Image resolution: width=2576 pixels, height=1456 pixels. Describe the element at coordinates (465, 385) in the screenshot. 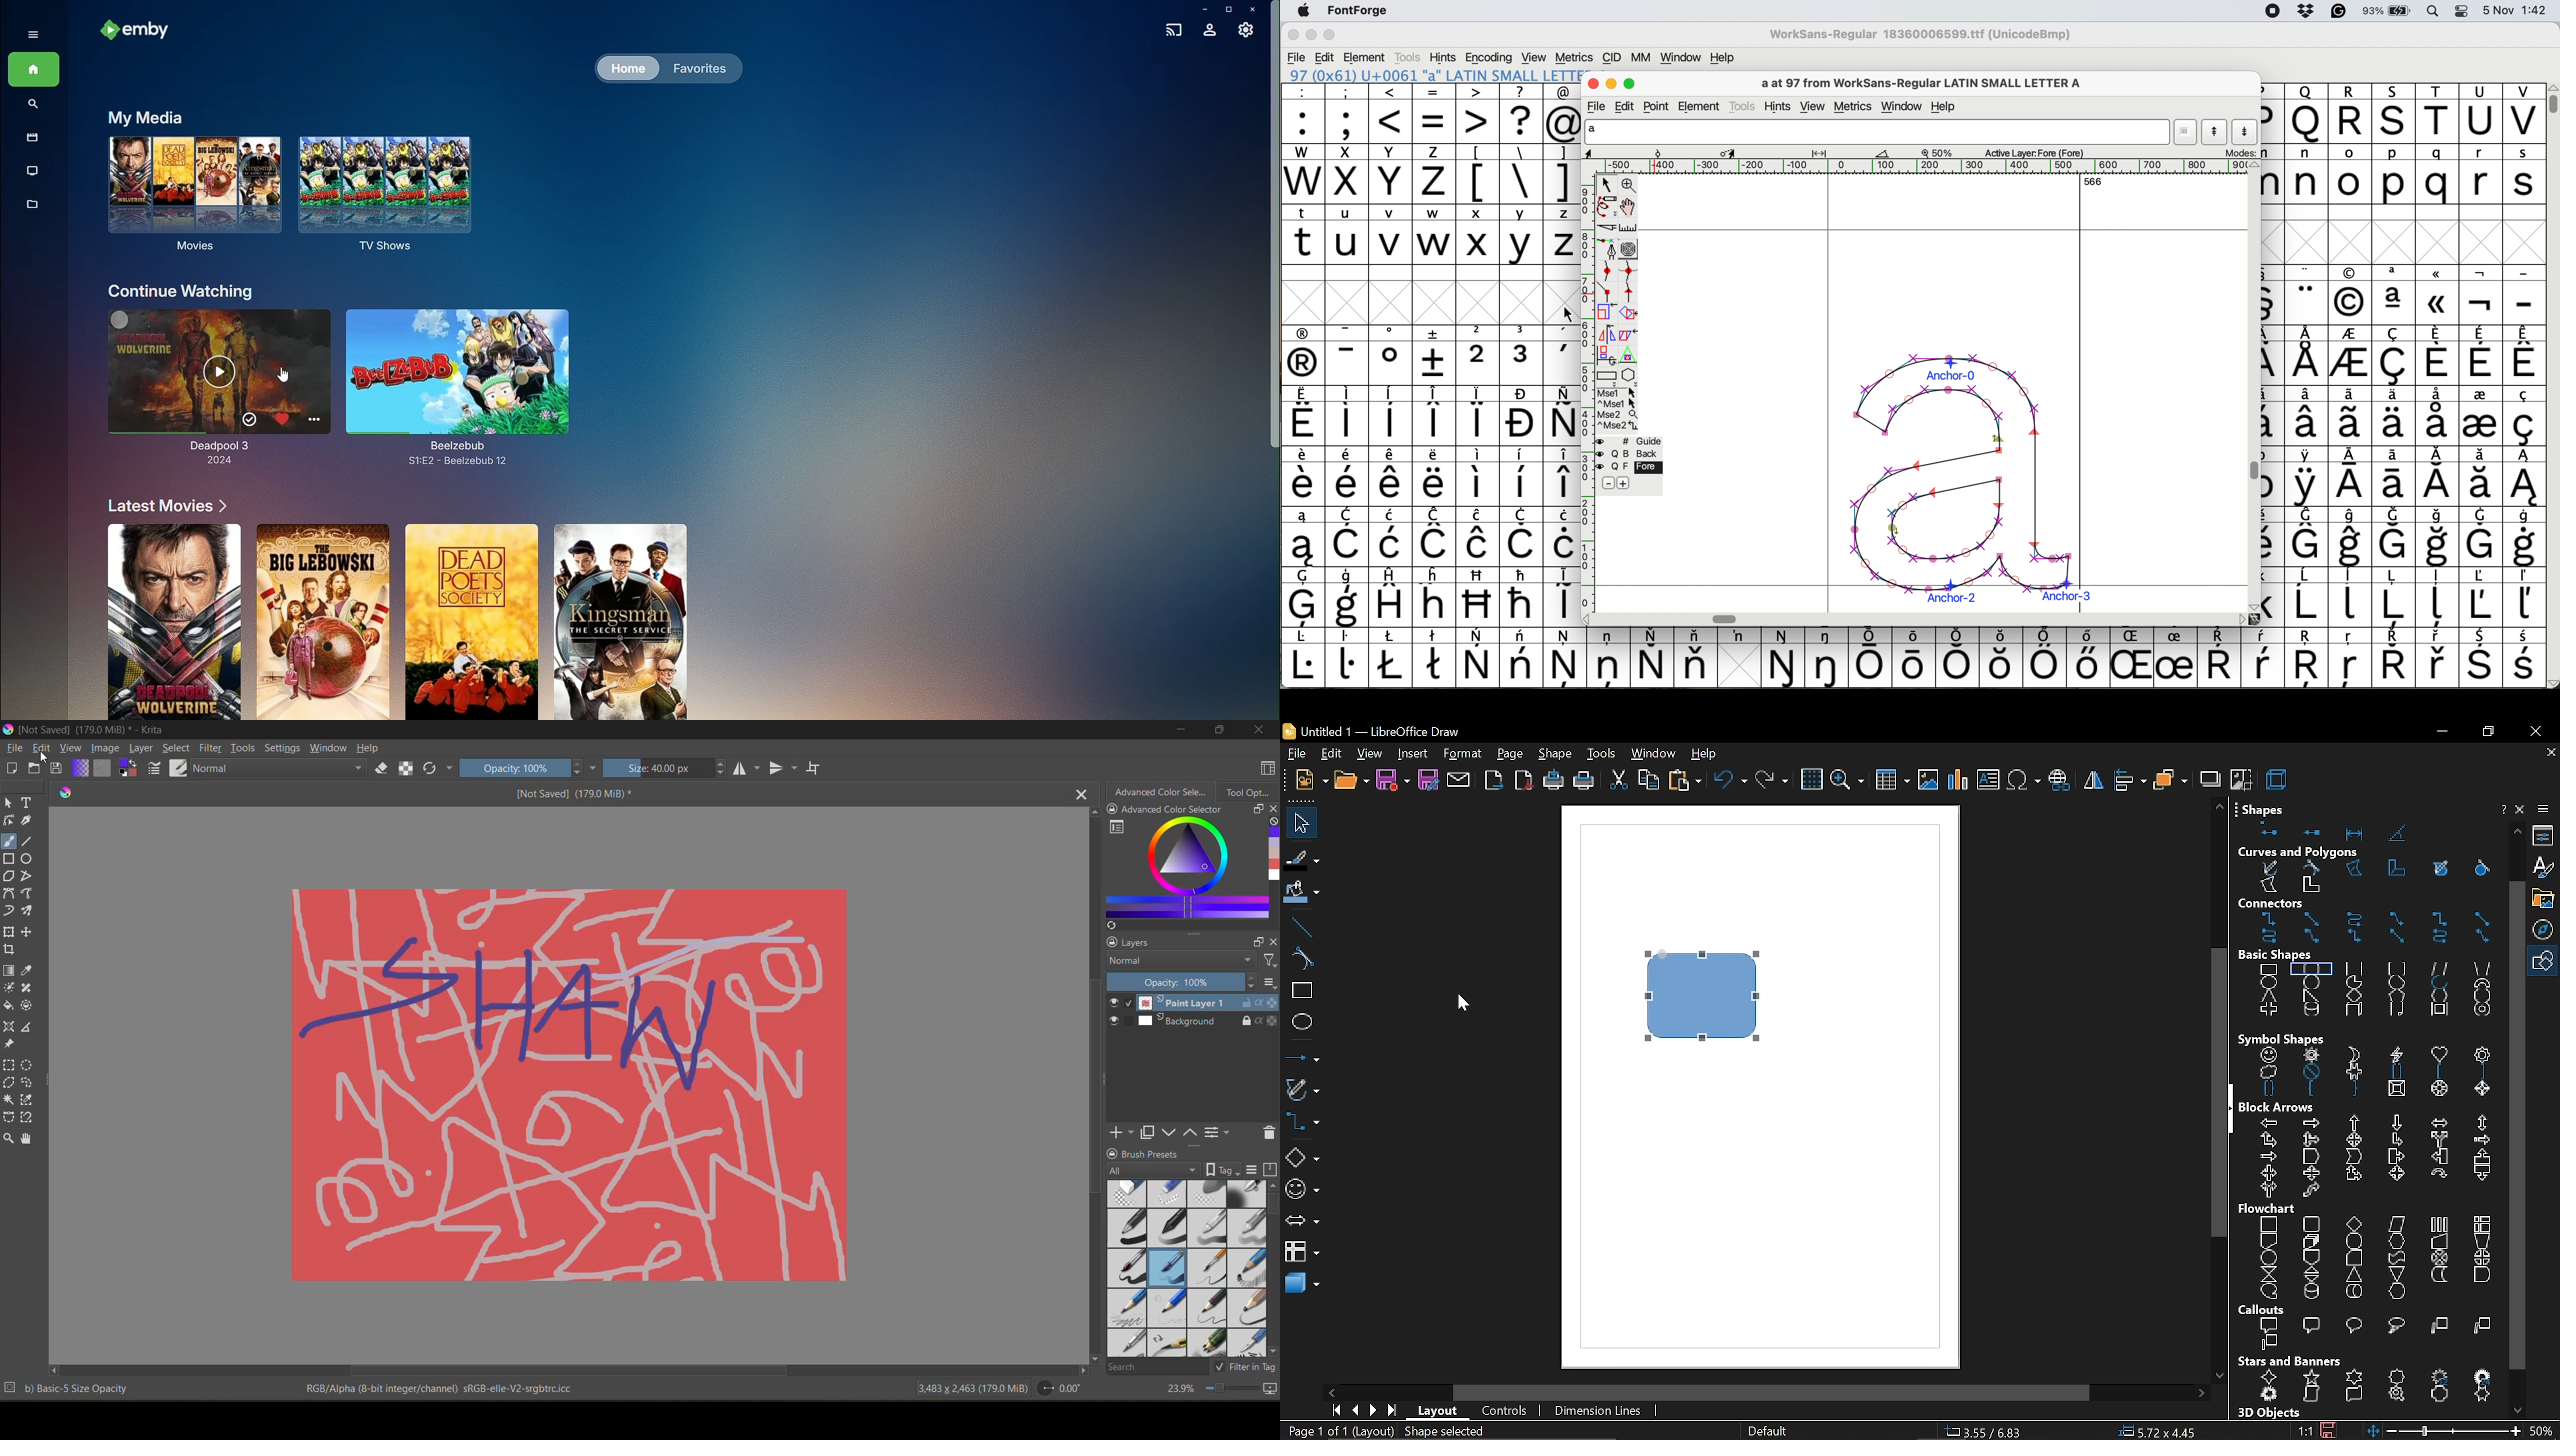

I see `Beelzebub` at that location.